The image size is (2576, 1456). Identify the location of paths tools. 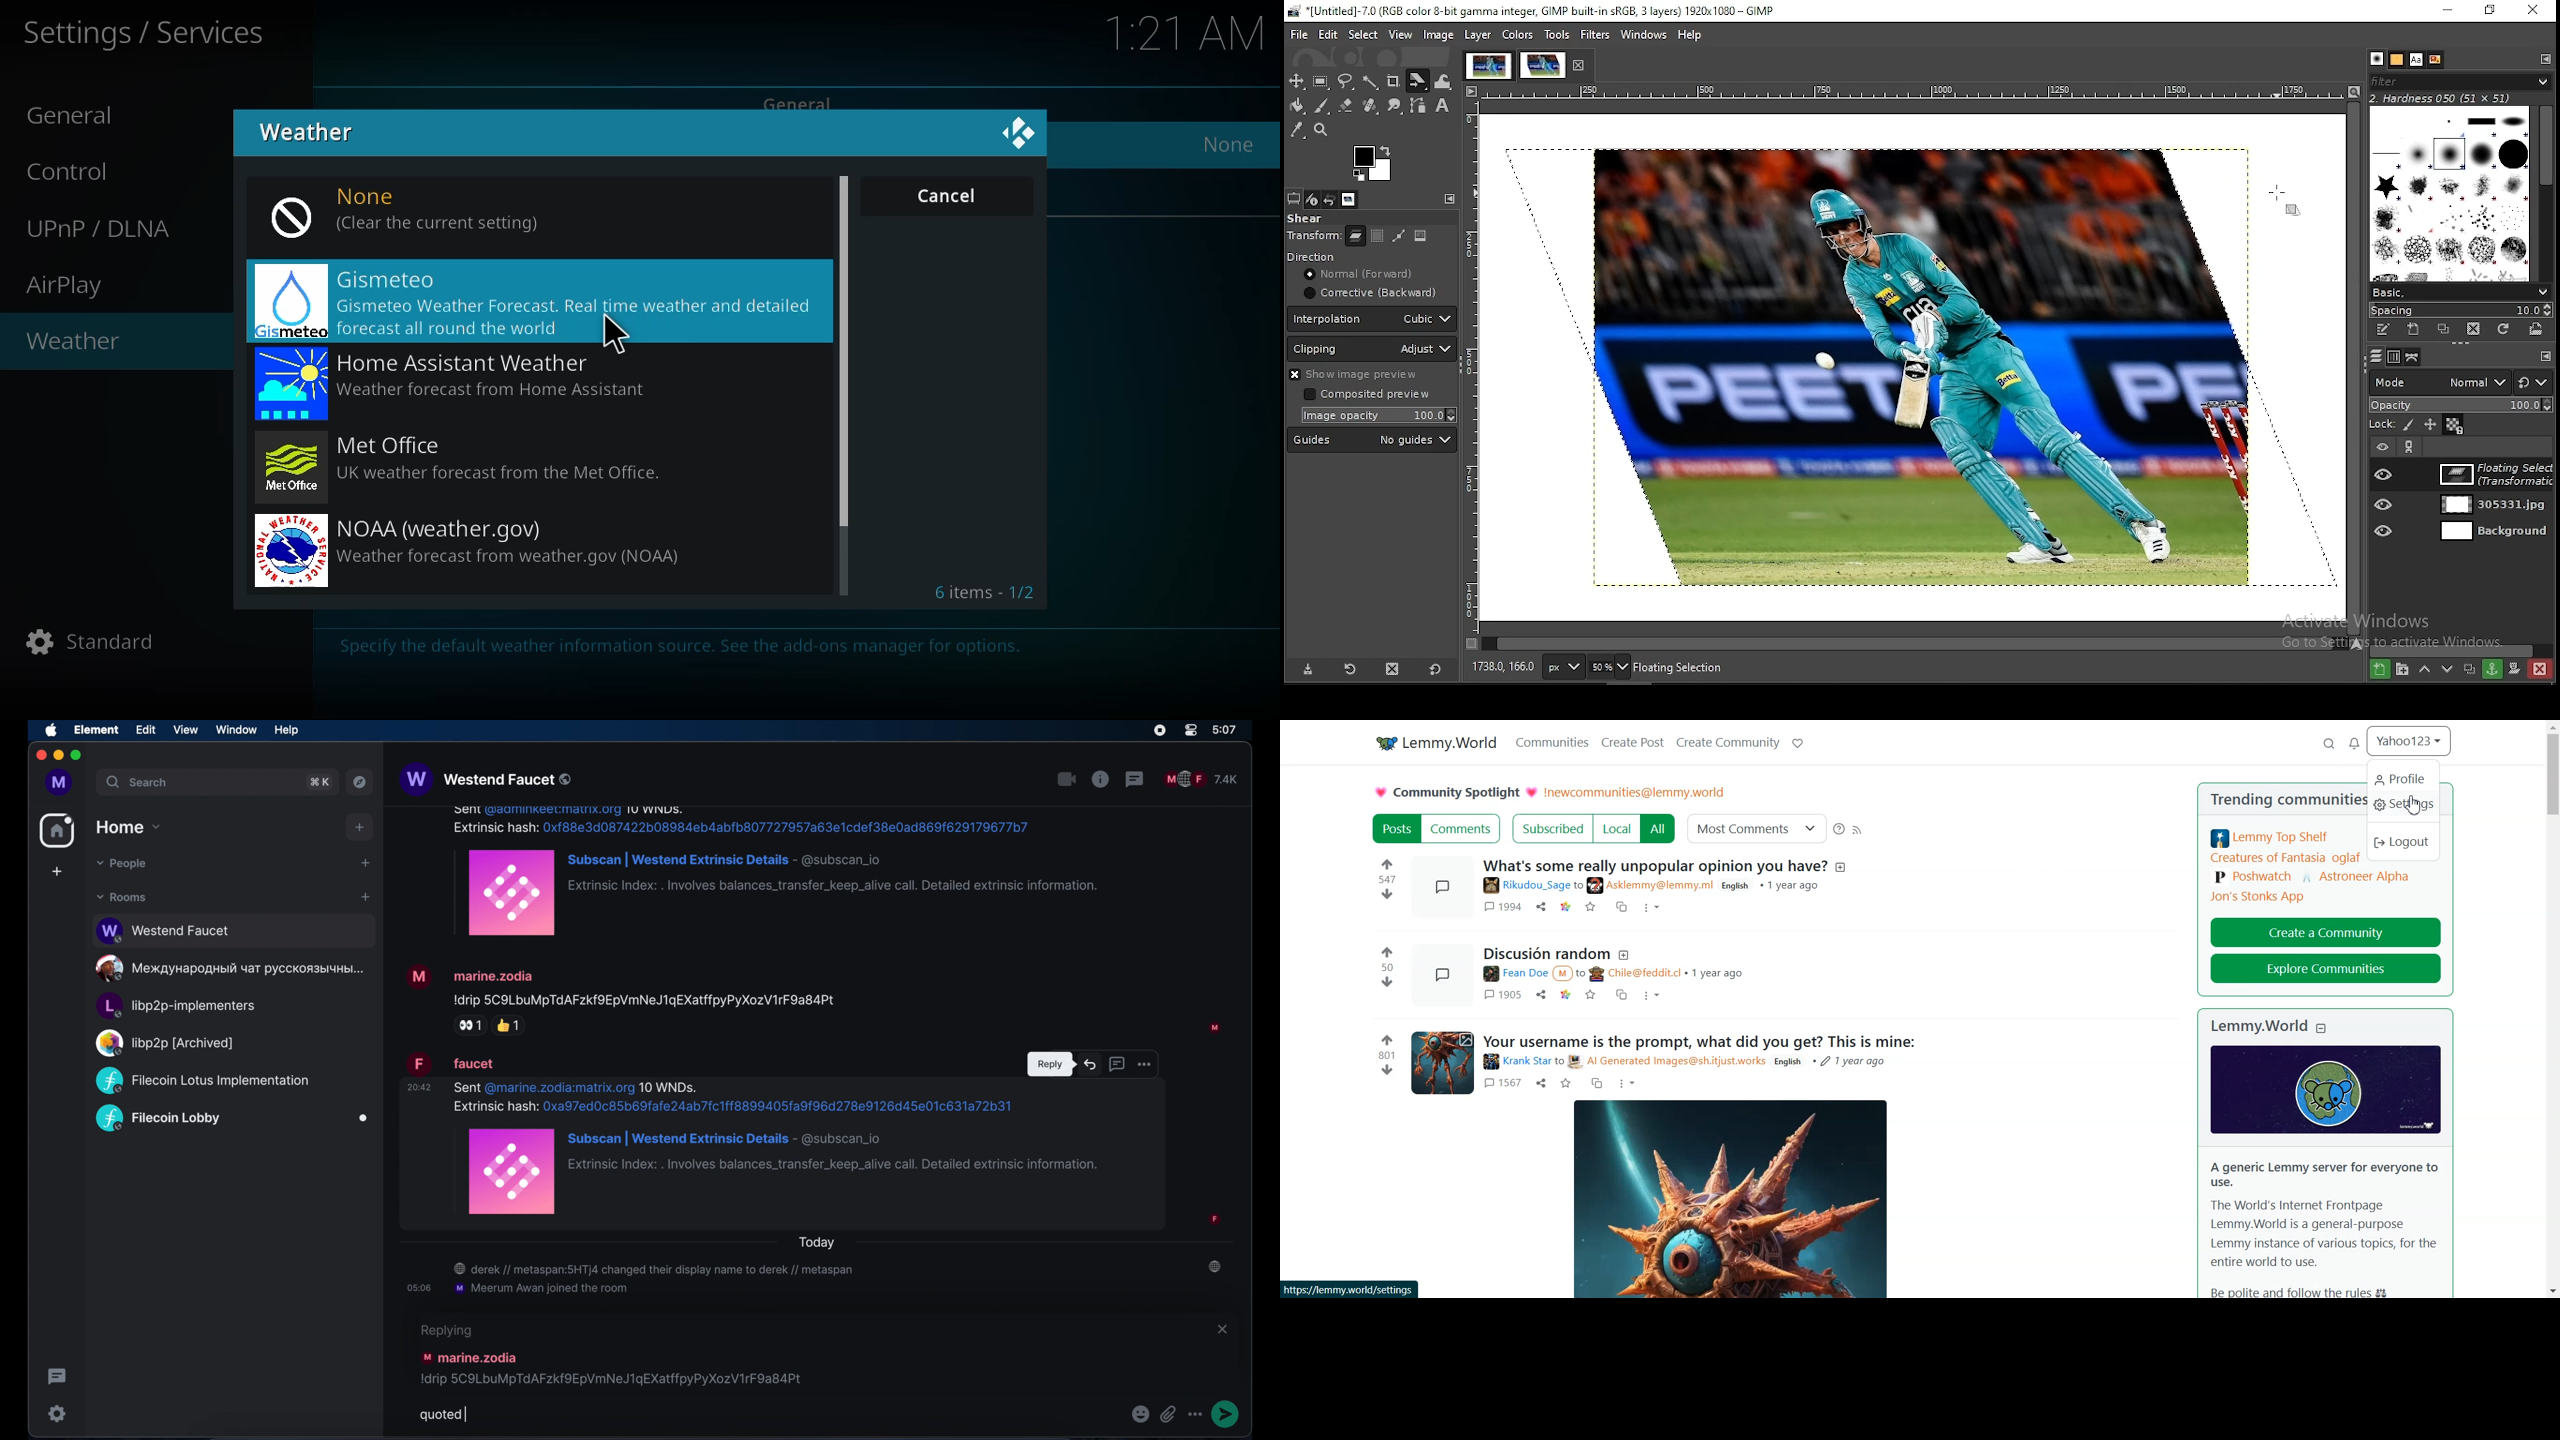
(1418, 105).